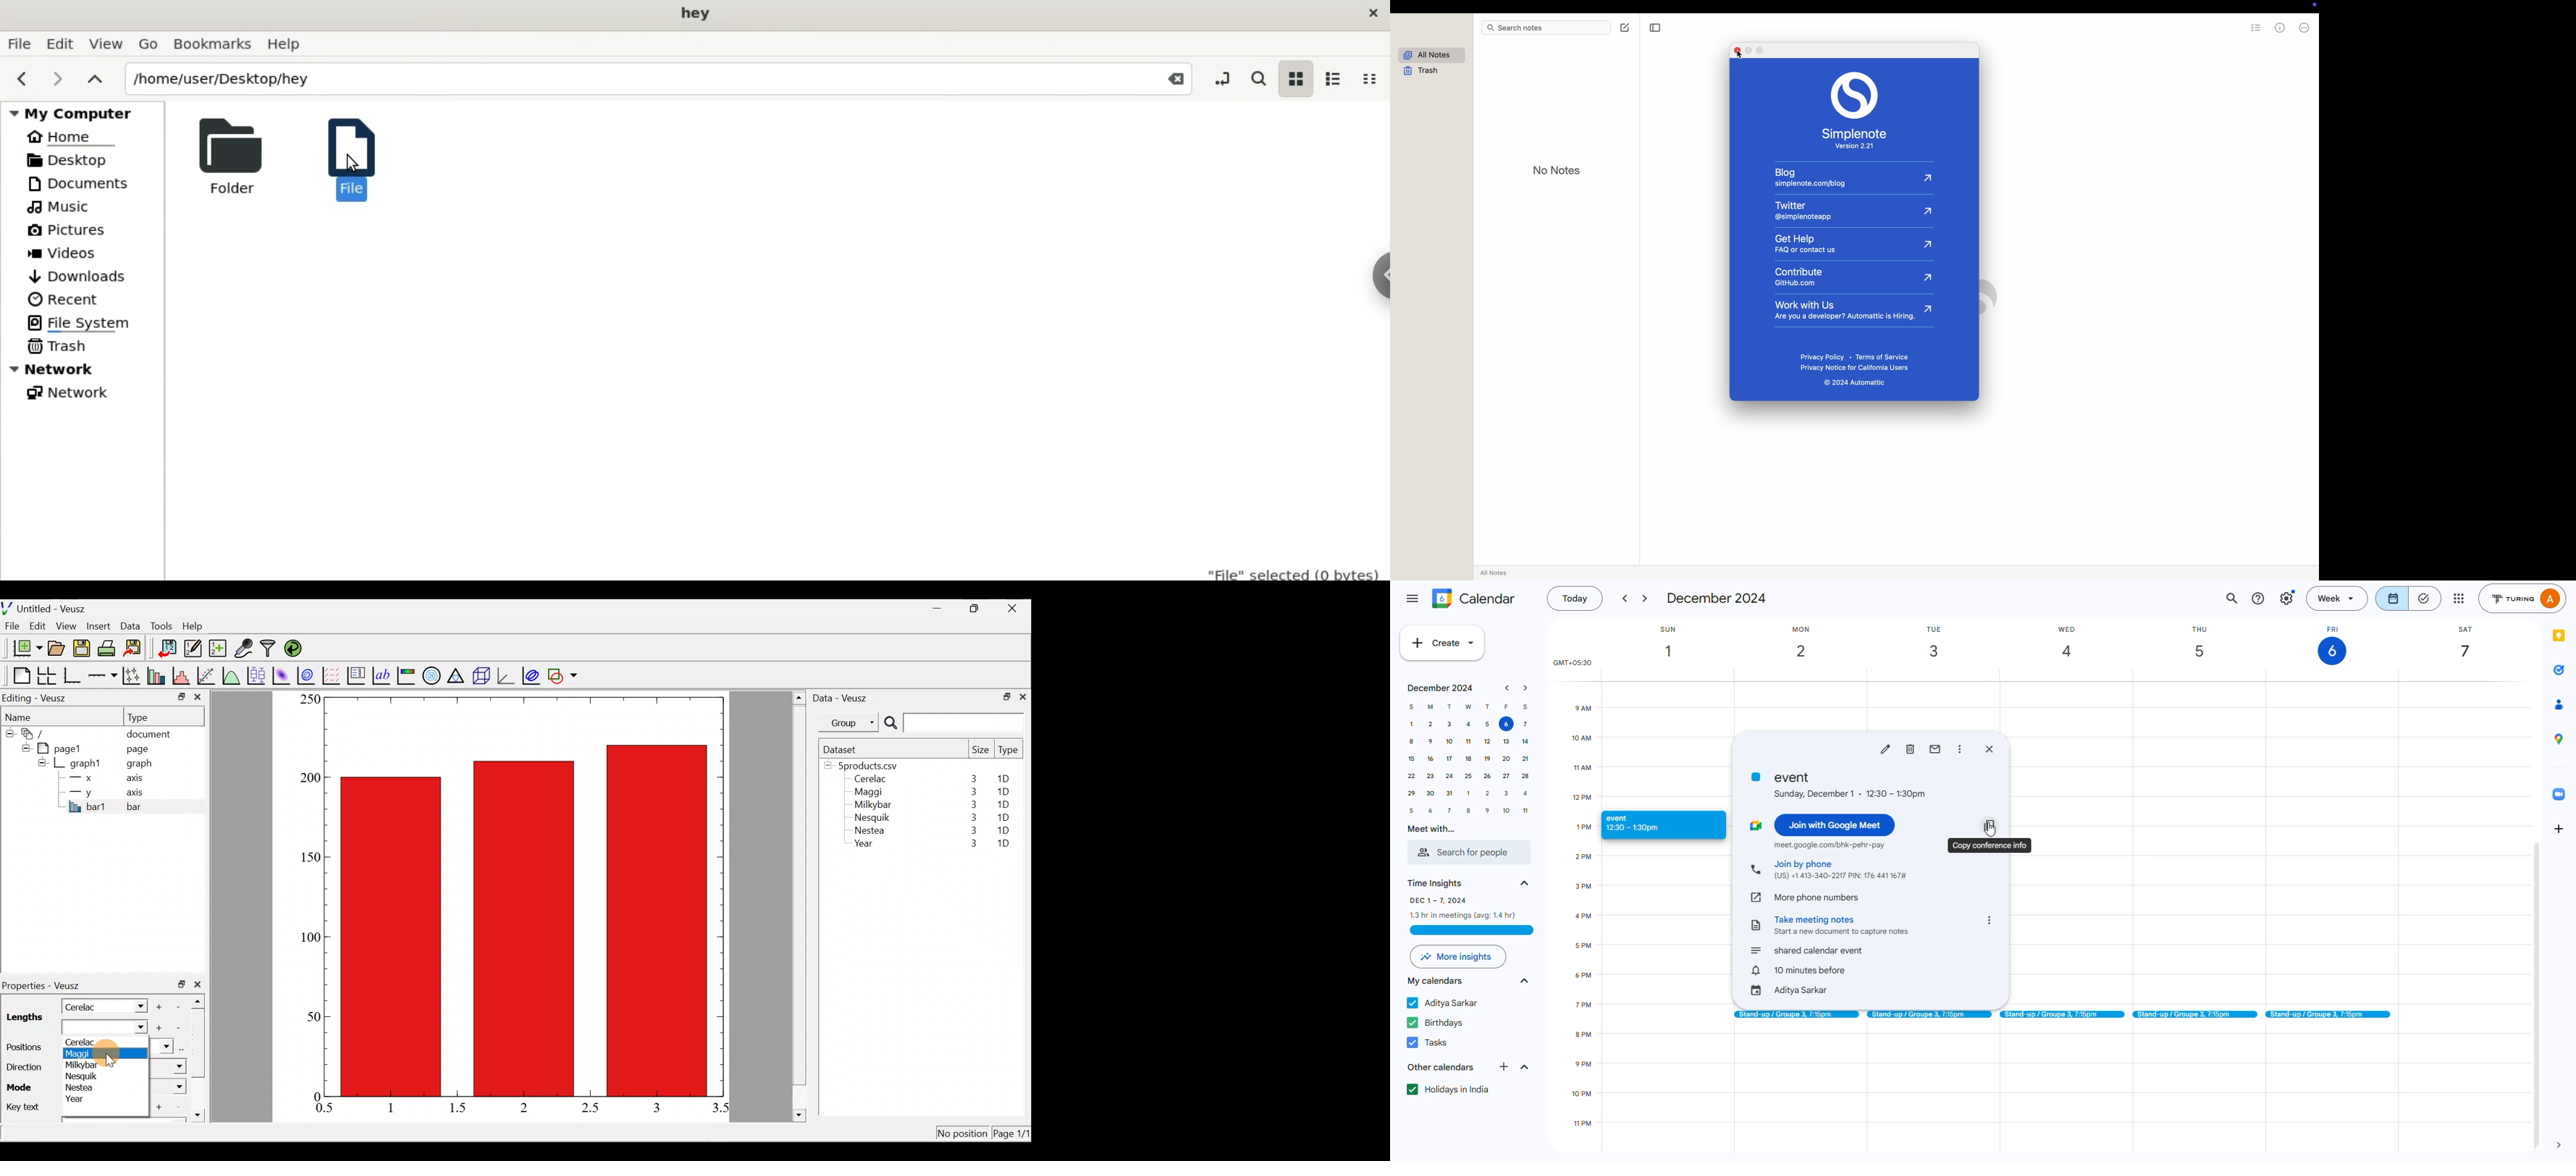  Describe the element at coordinates (2283, 6) in the screenshot. I see `date and hour` at that location.